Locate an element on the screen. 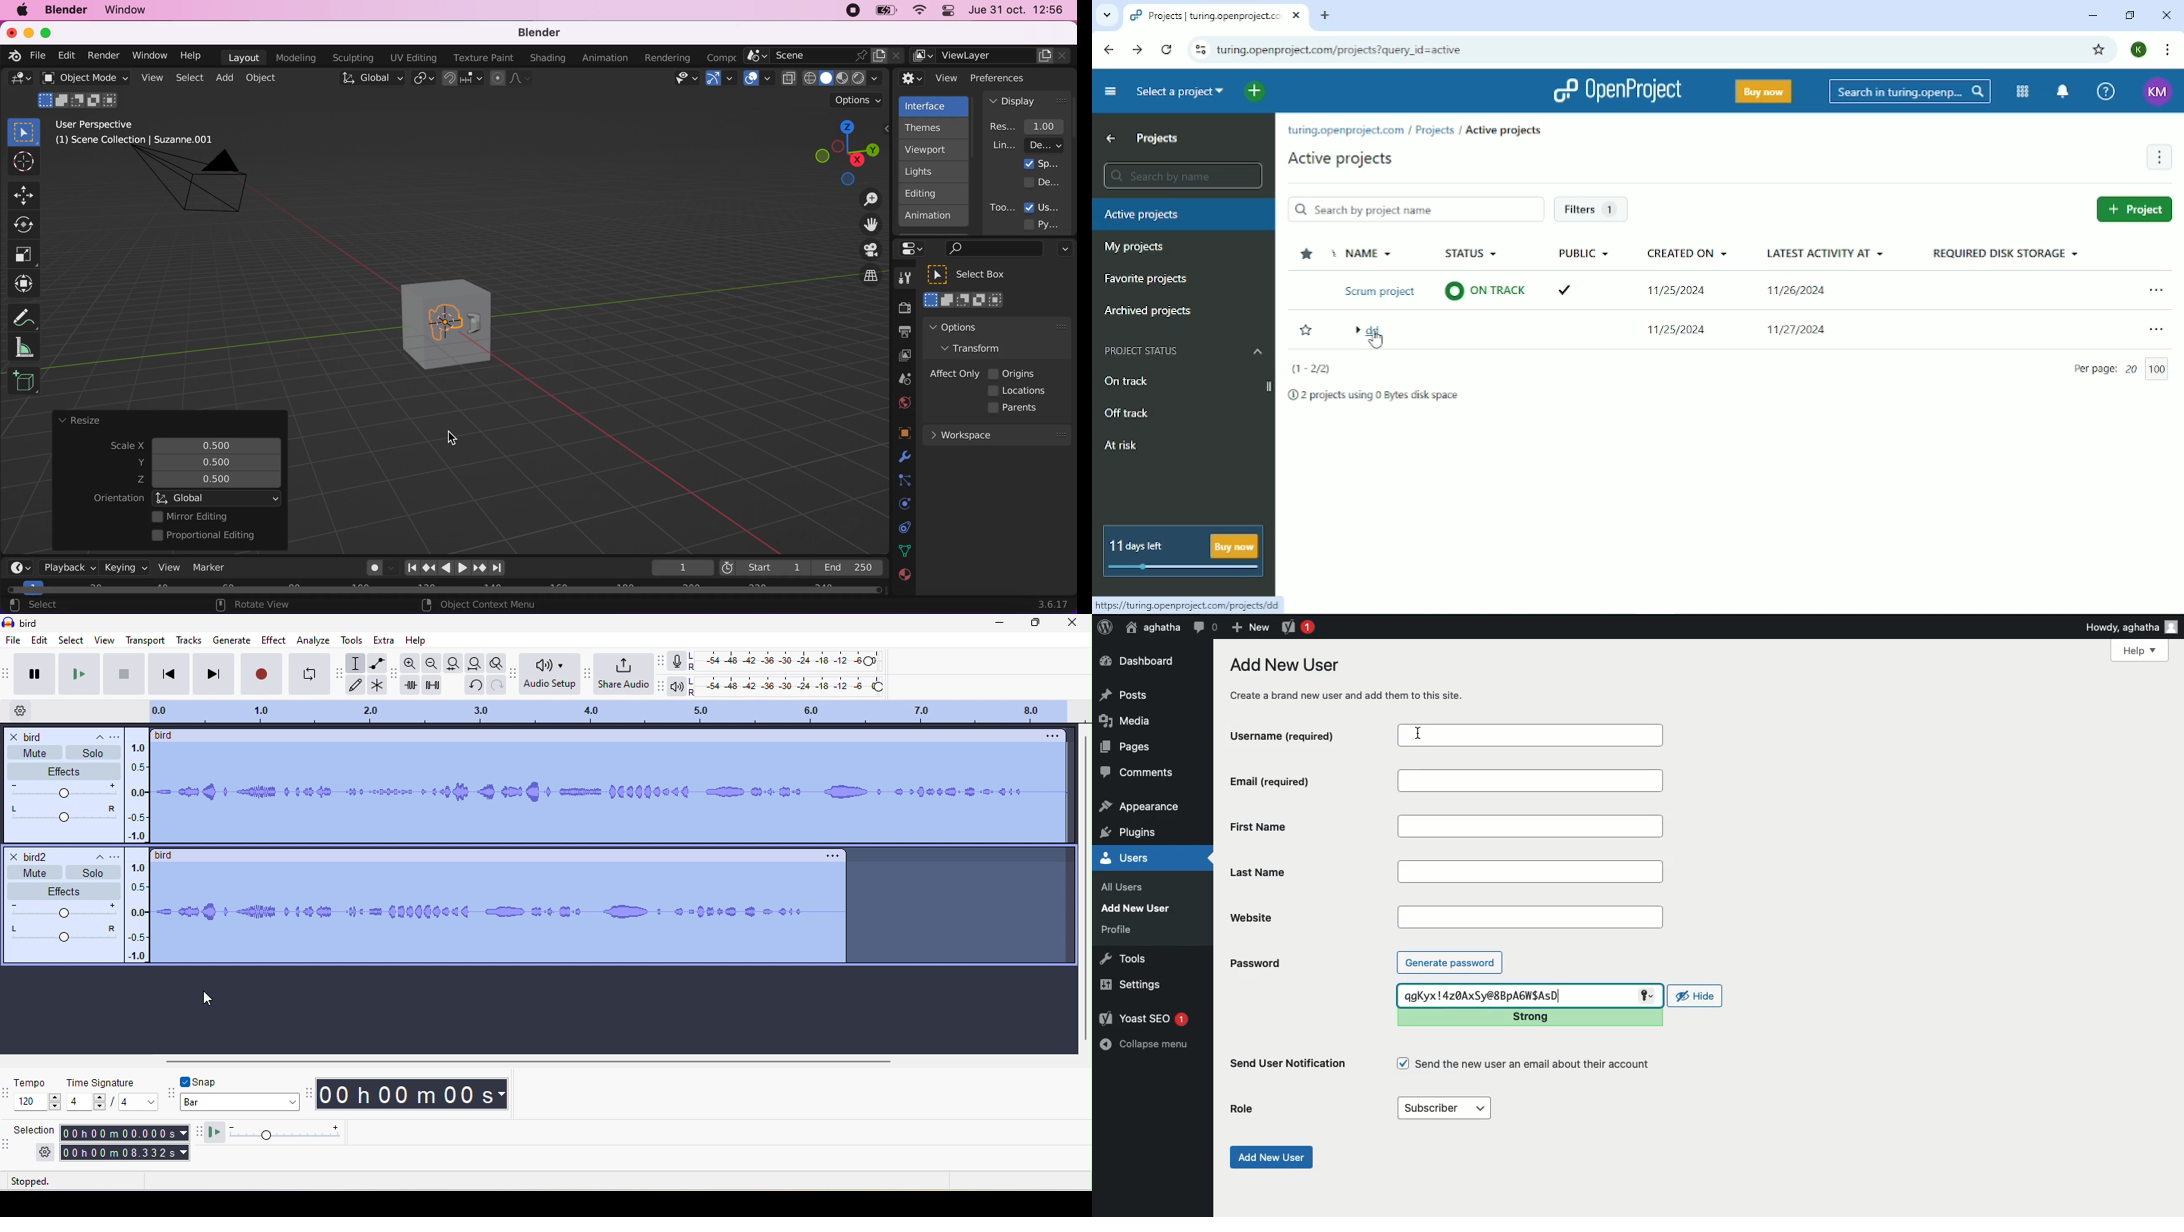 This screenshot has width=2184, height=1232. search is located at coordinates (993, 249).